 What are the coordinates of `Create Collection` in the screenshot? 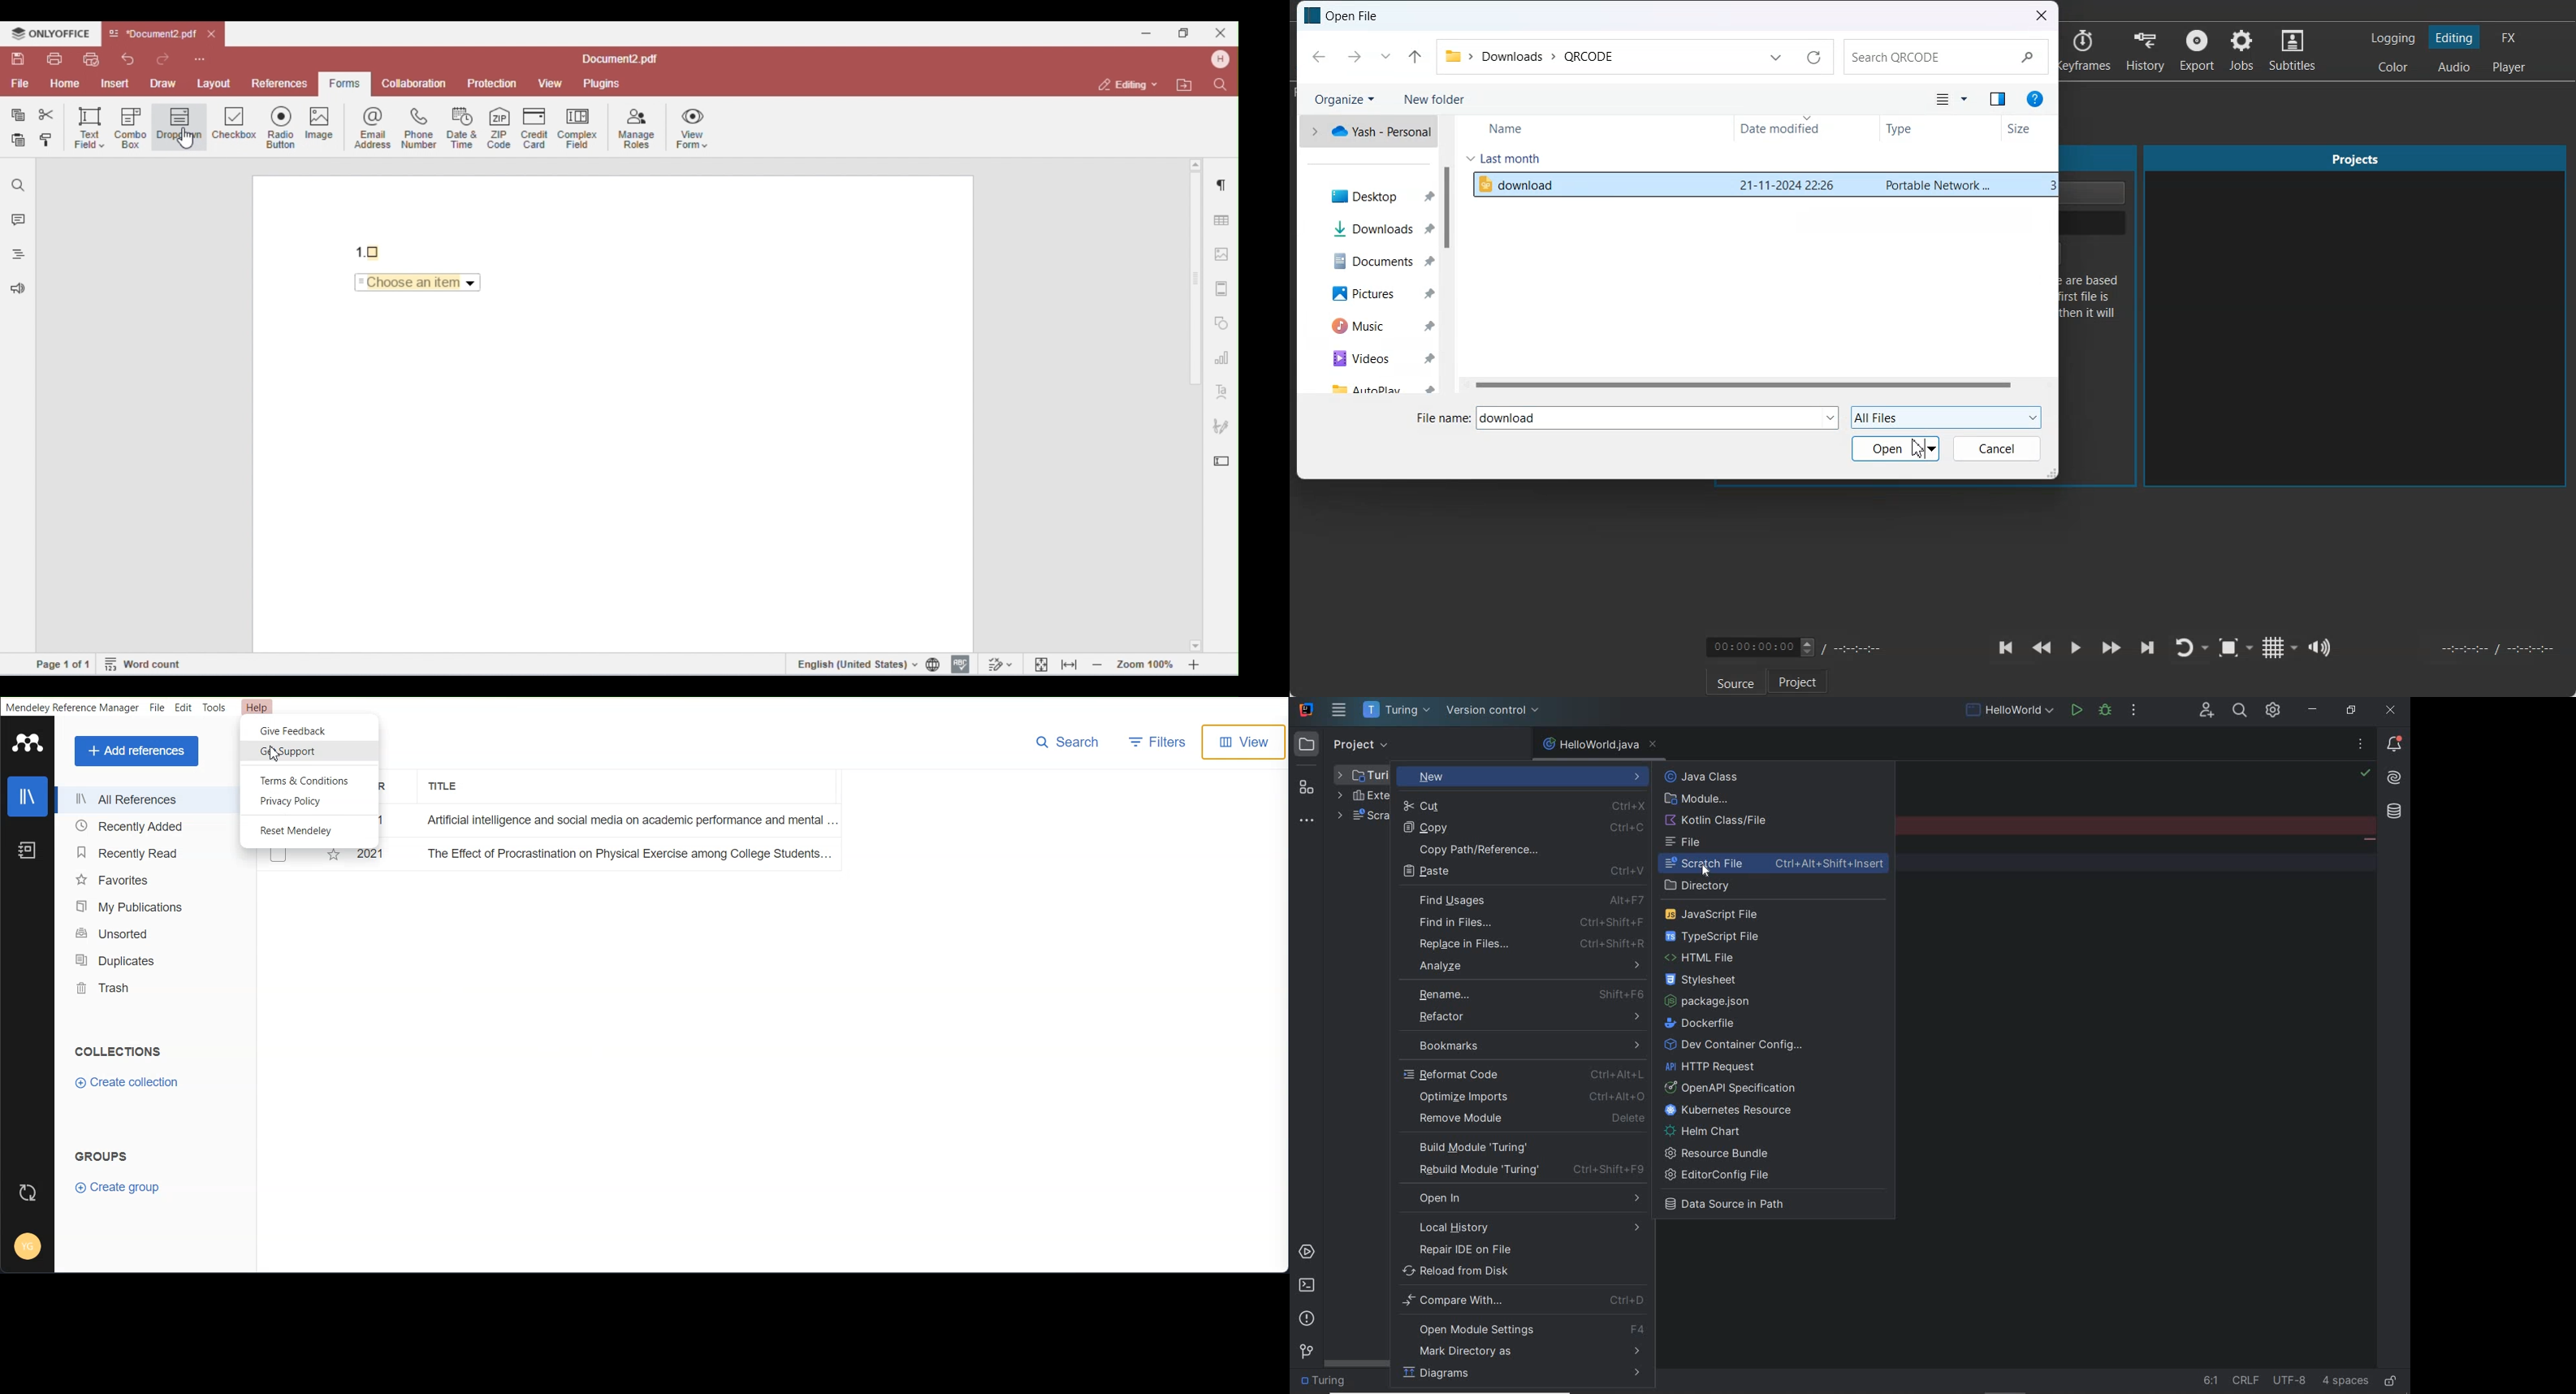 It's located at (126, 1083).